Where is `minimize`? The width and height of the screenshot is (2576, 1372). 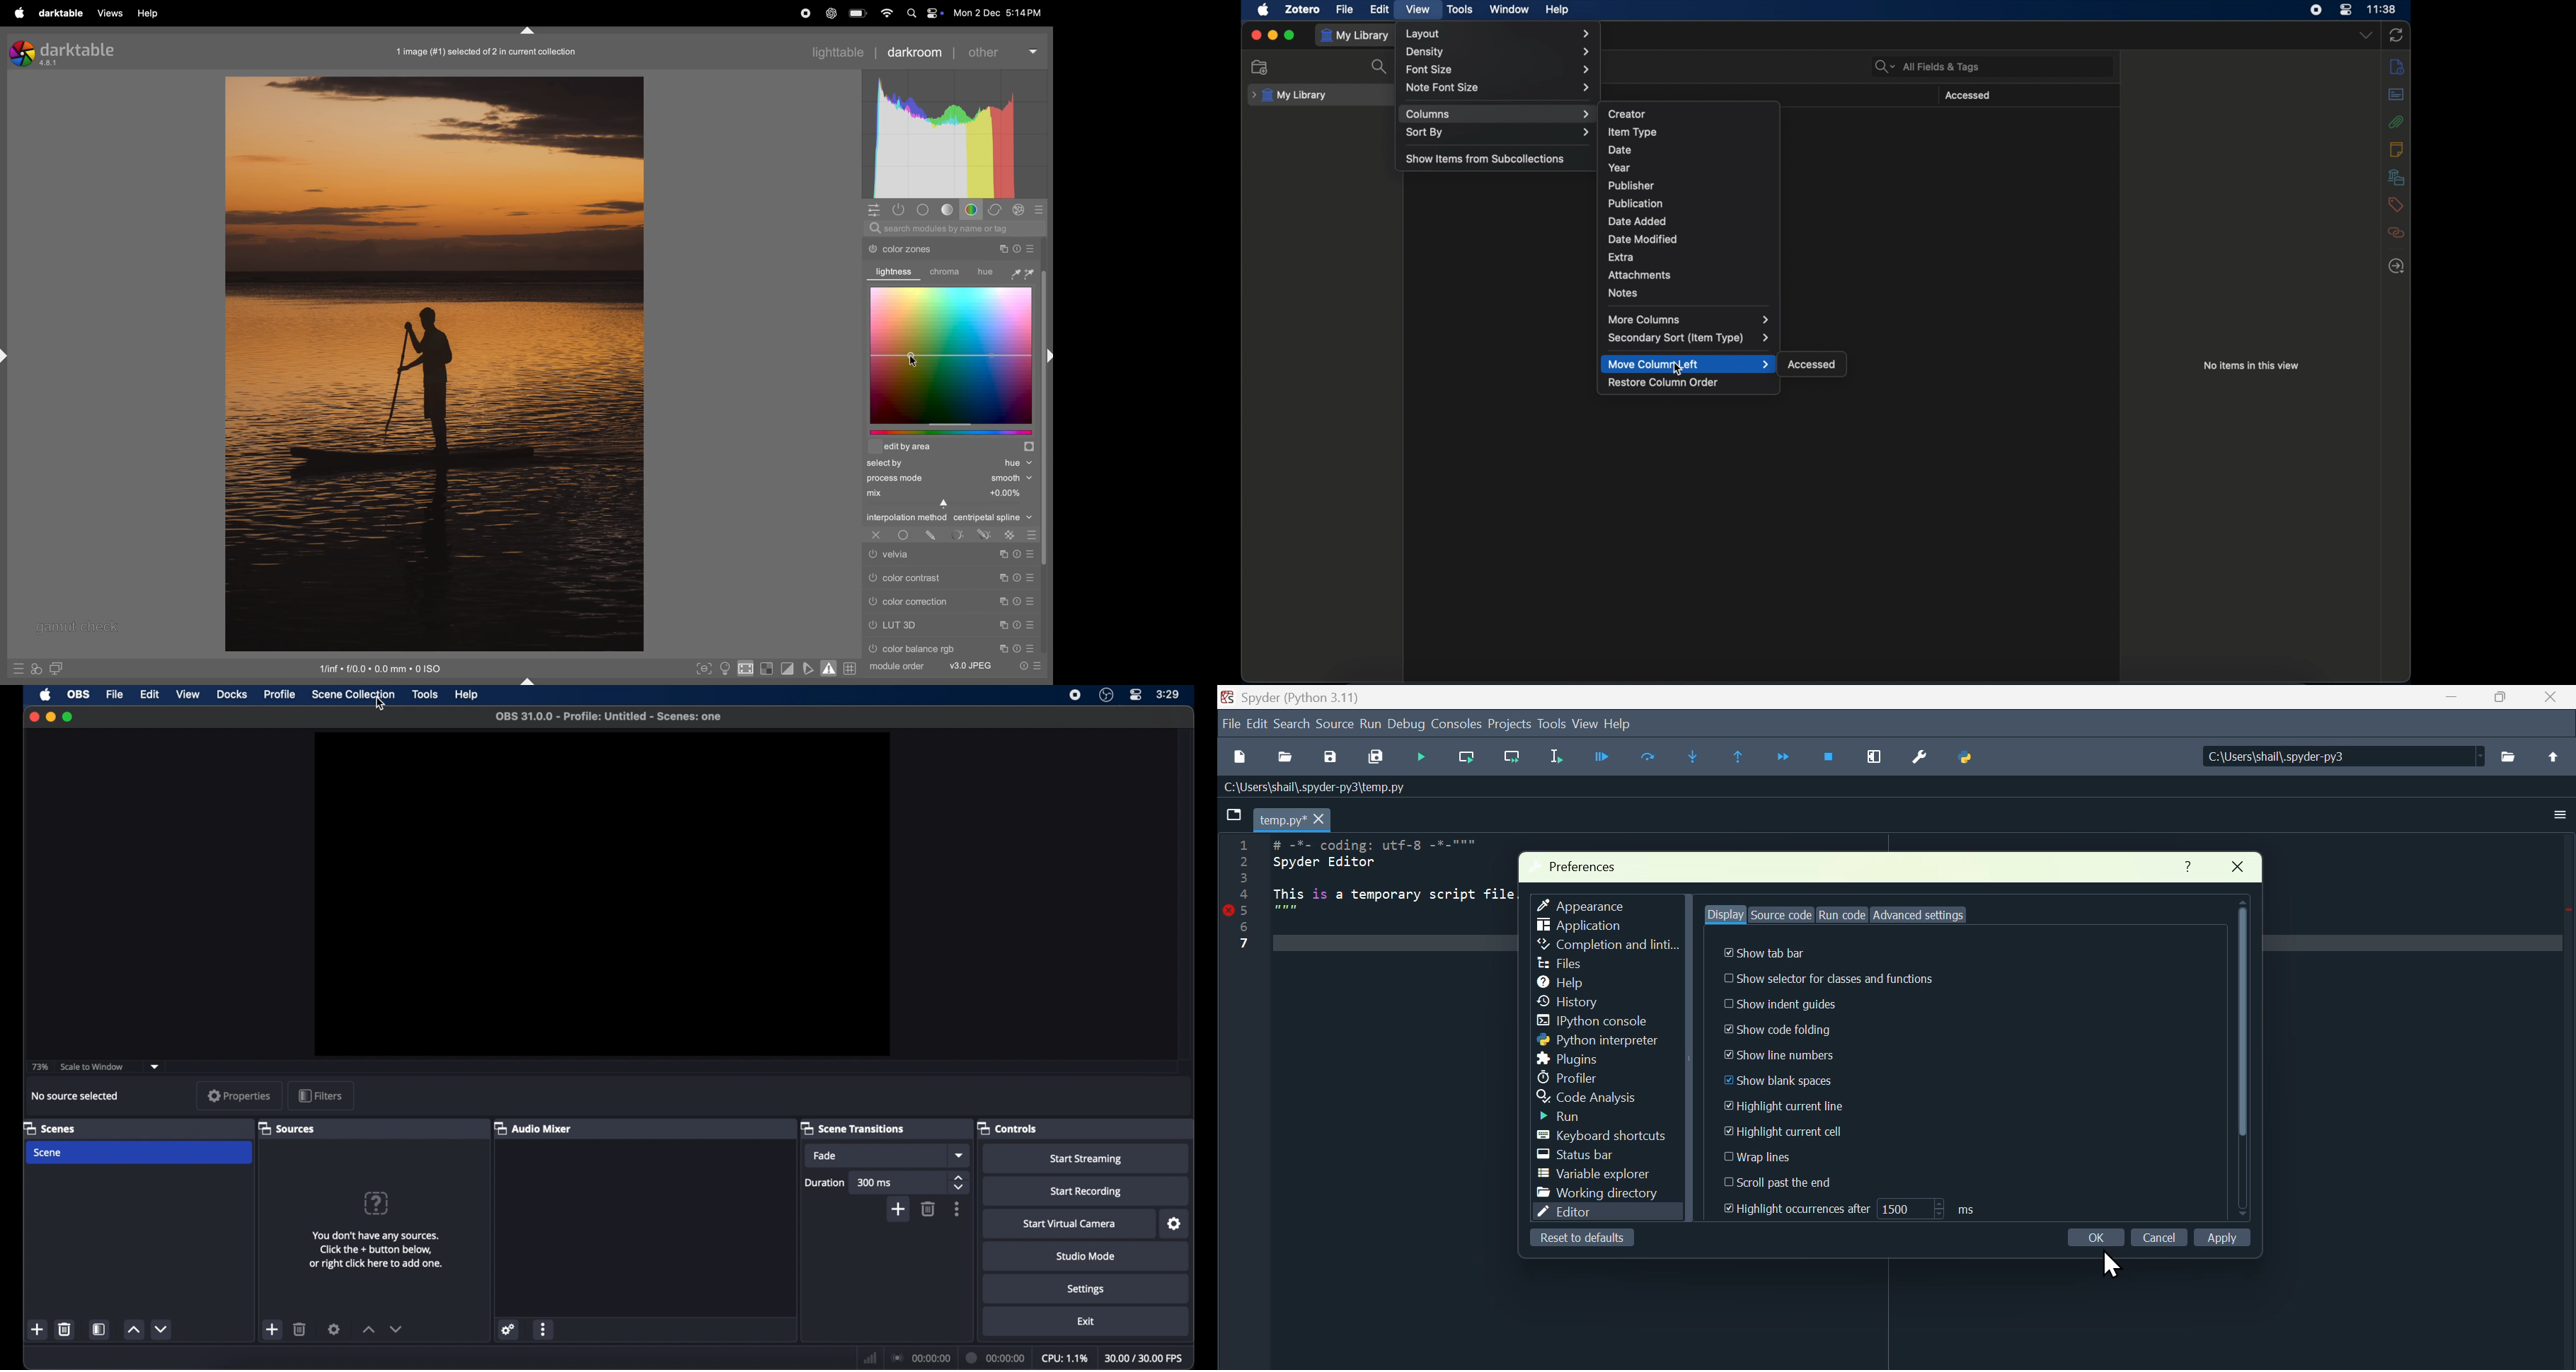 minimize is located at coordinates (1273, 36).